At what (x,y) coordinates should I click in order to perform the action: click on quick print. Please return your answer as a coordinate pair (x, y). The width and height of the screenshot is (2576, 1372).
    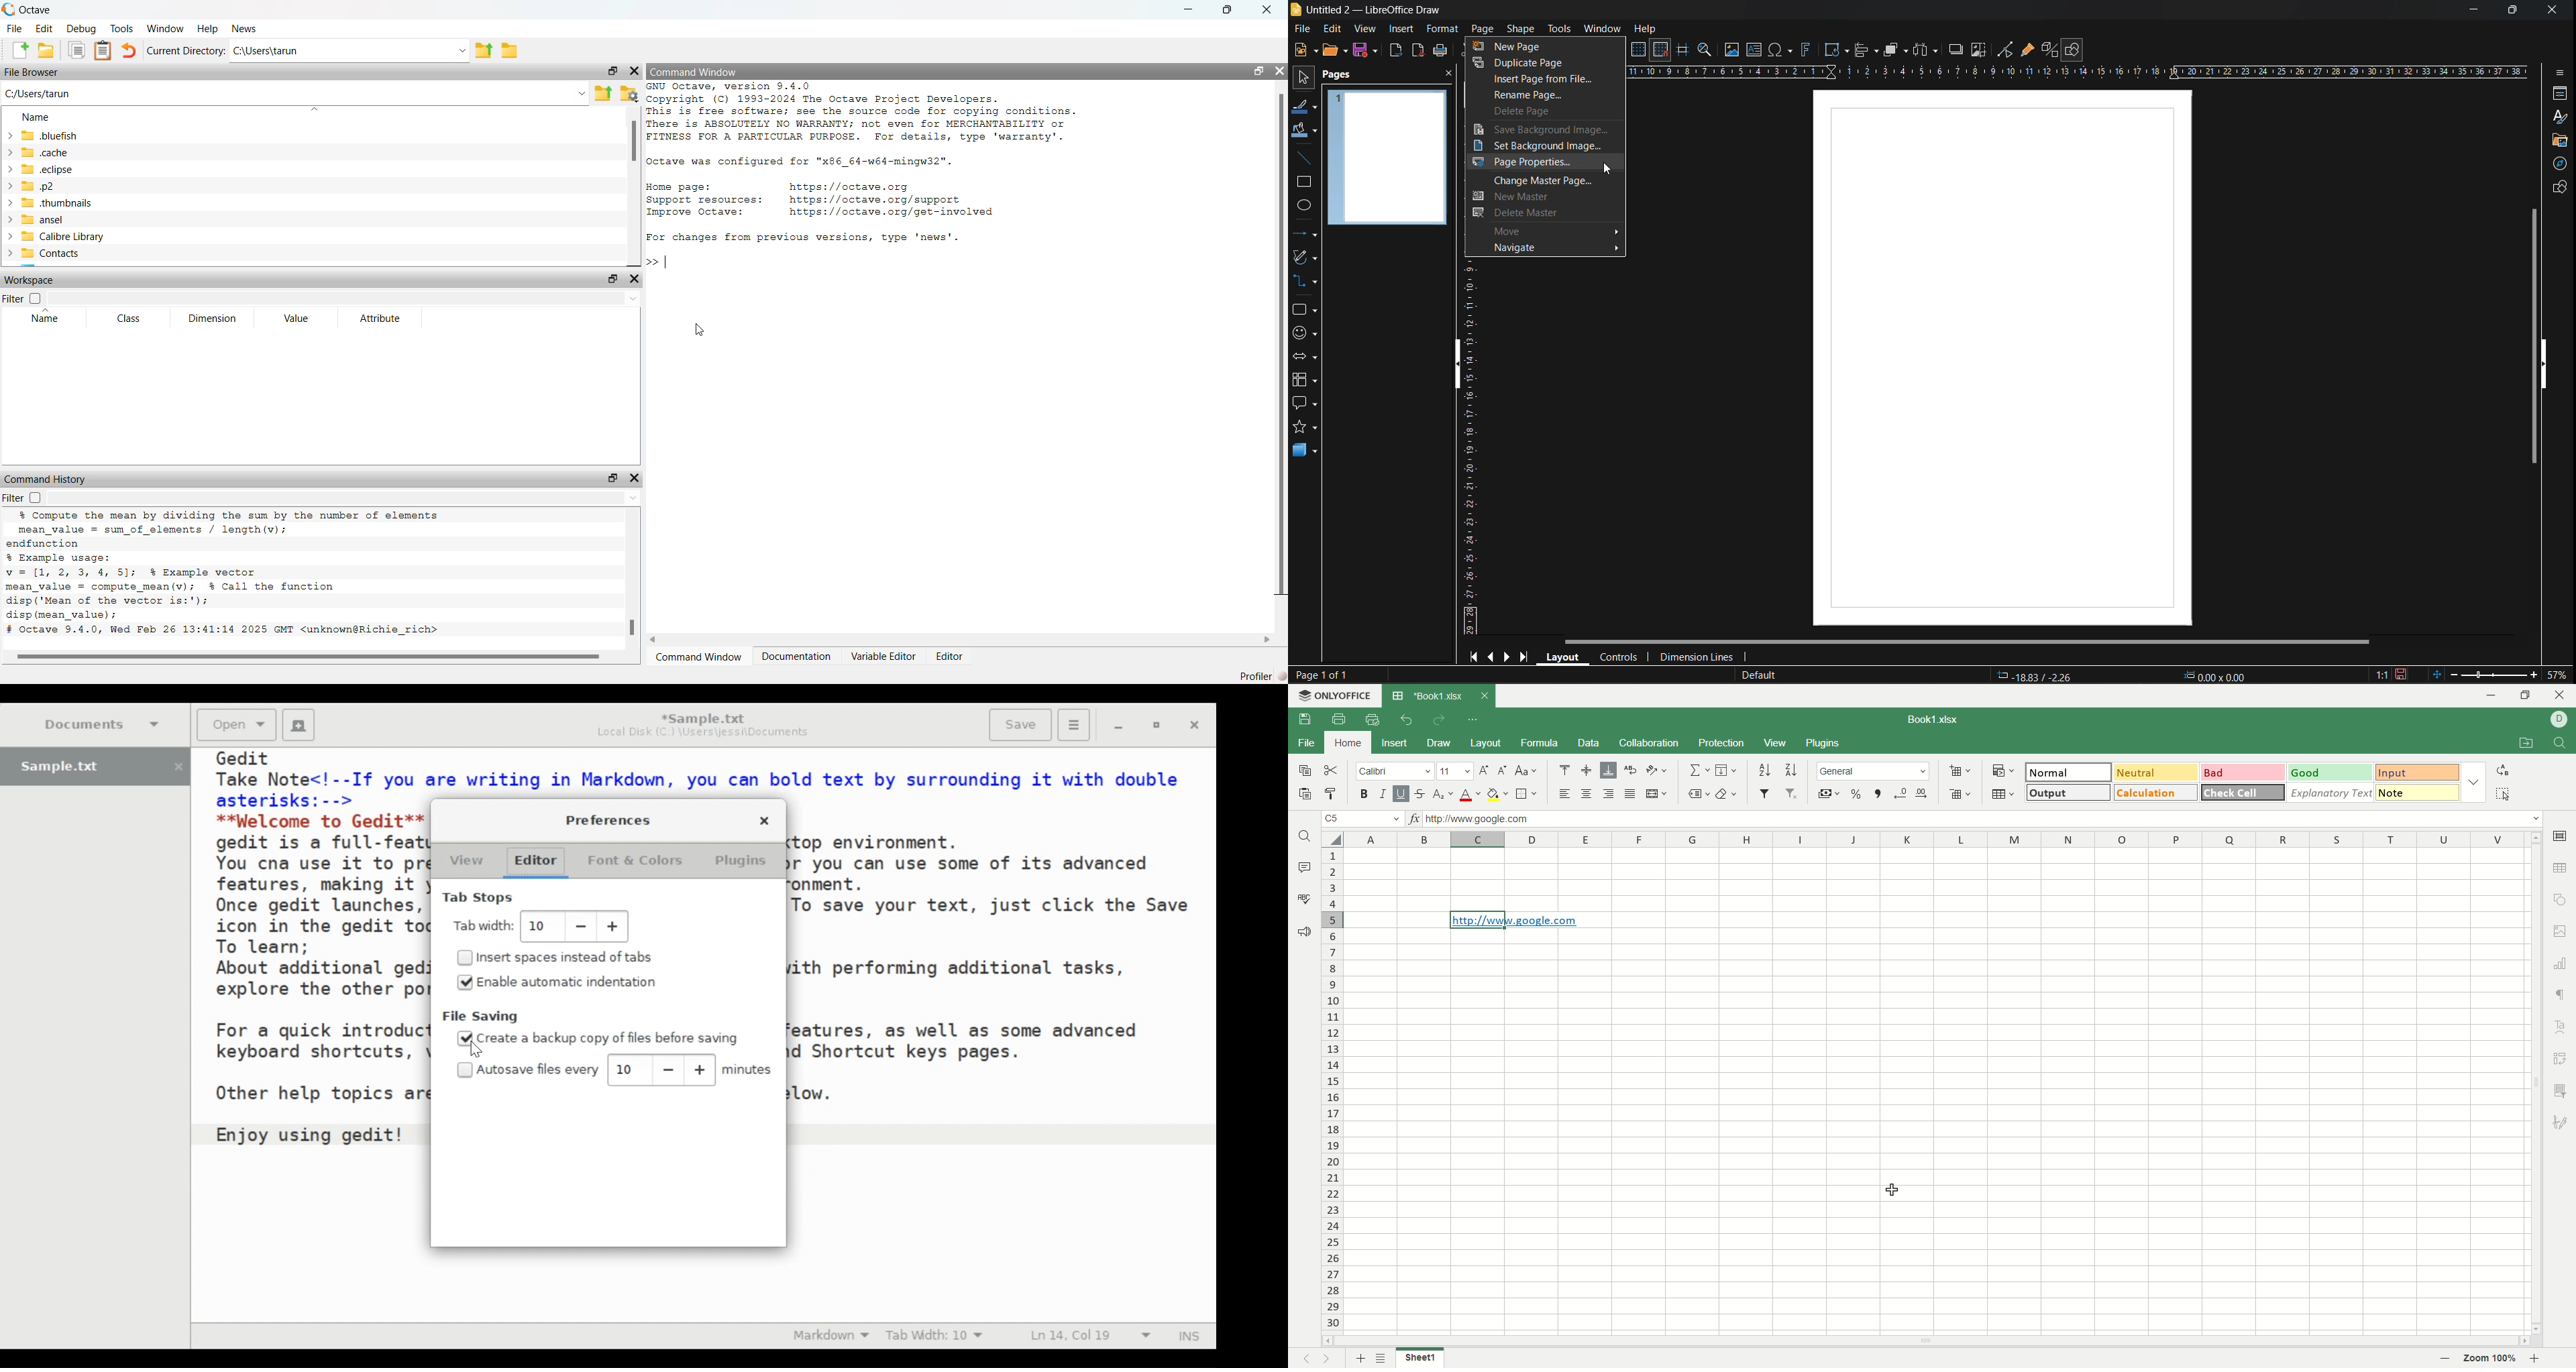
    Looking at the image, I should click on (1371, 720).